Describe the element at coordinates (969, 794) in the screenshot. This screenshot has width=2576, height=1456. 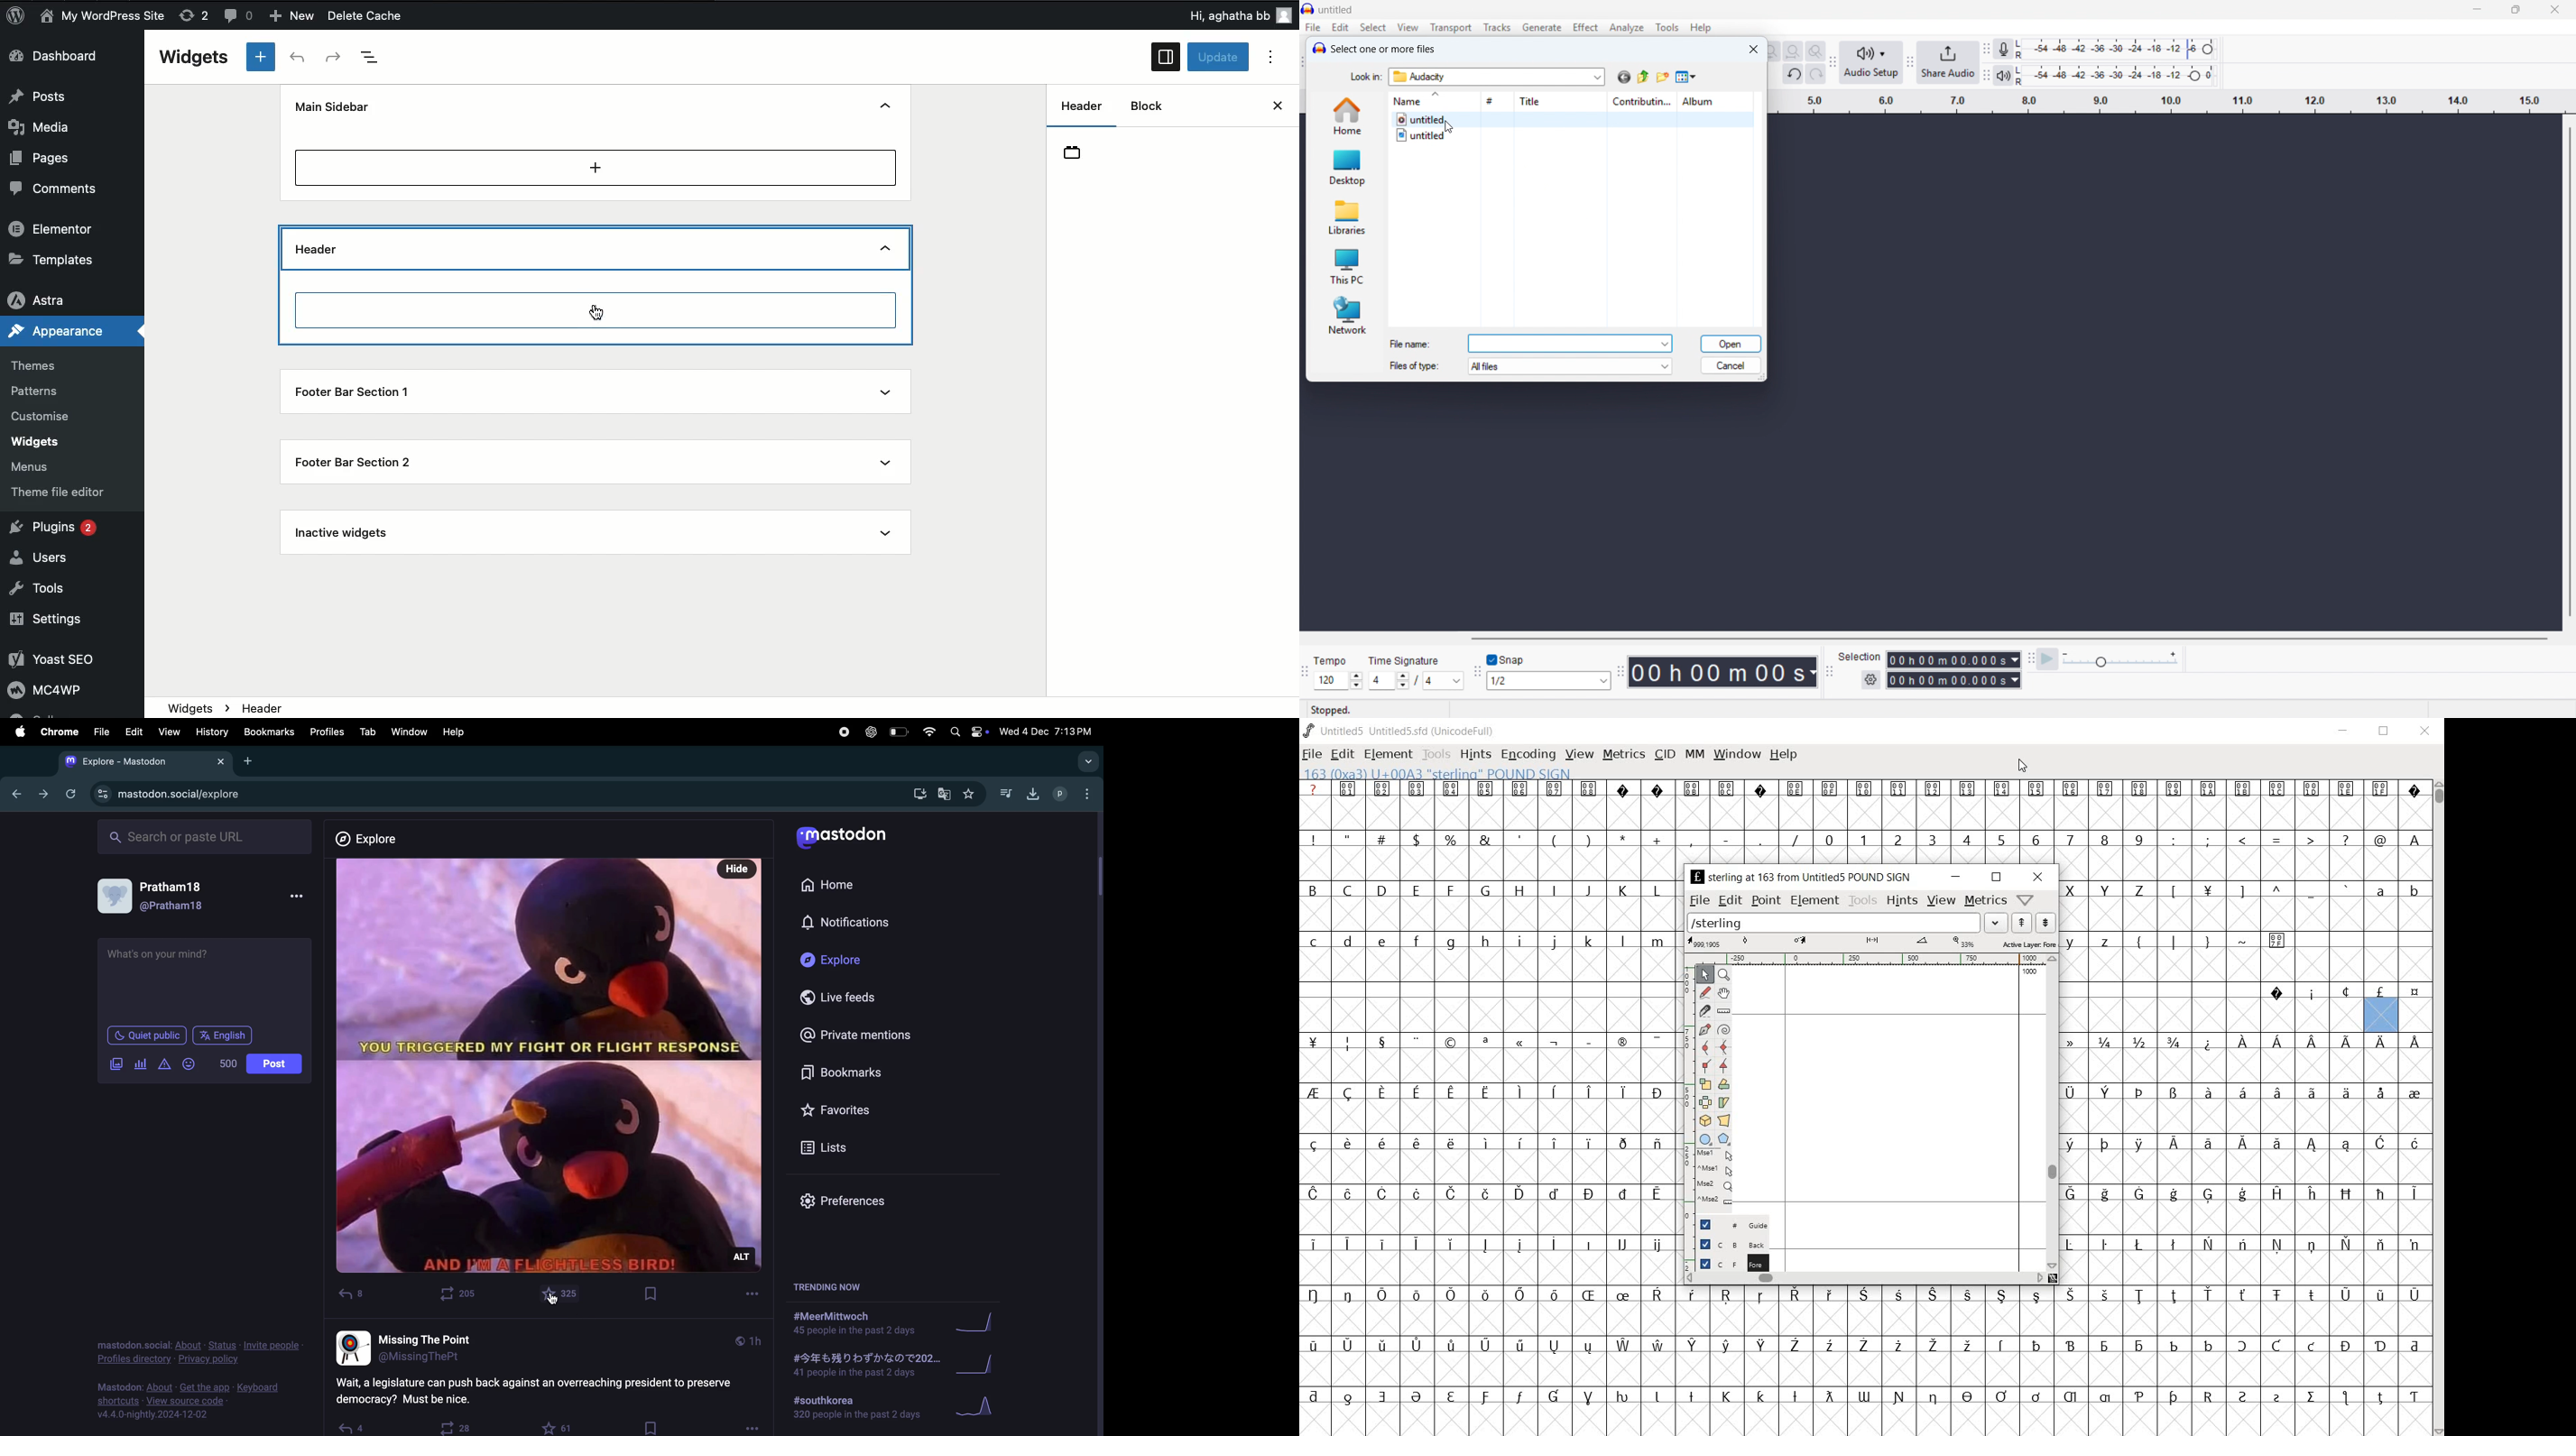
I see `favourites` at that location.